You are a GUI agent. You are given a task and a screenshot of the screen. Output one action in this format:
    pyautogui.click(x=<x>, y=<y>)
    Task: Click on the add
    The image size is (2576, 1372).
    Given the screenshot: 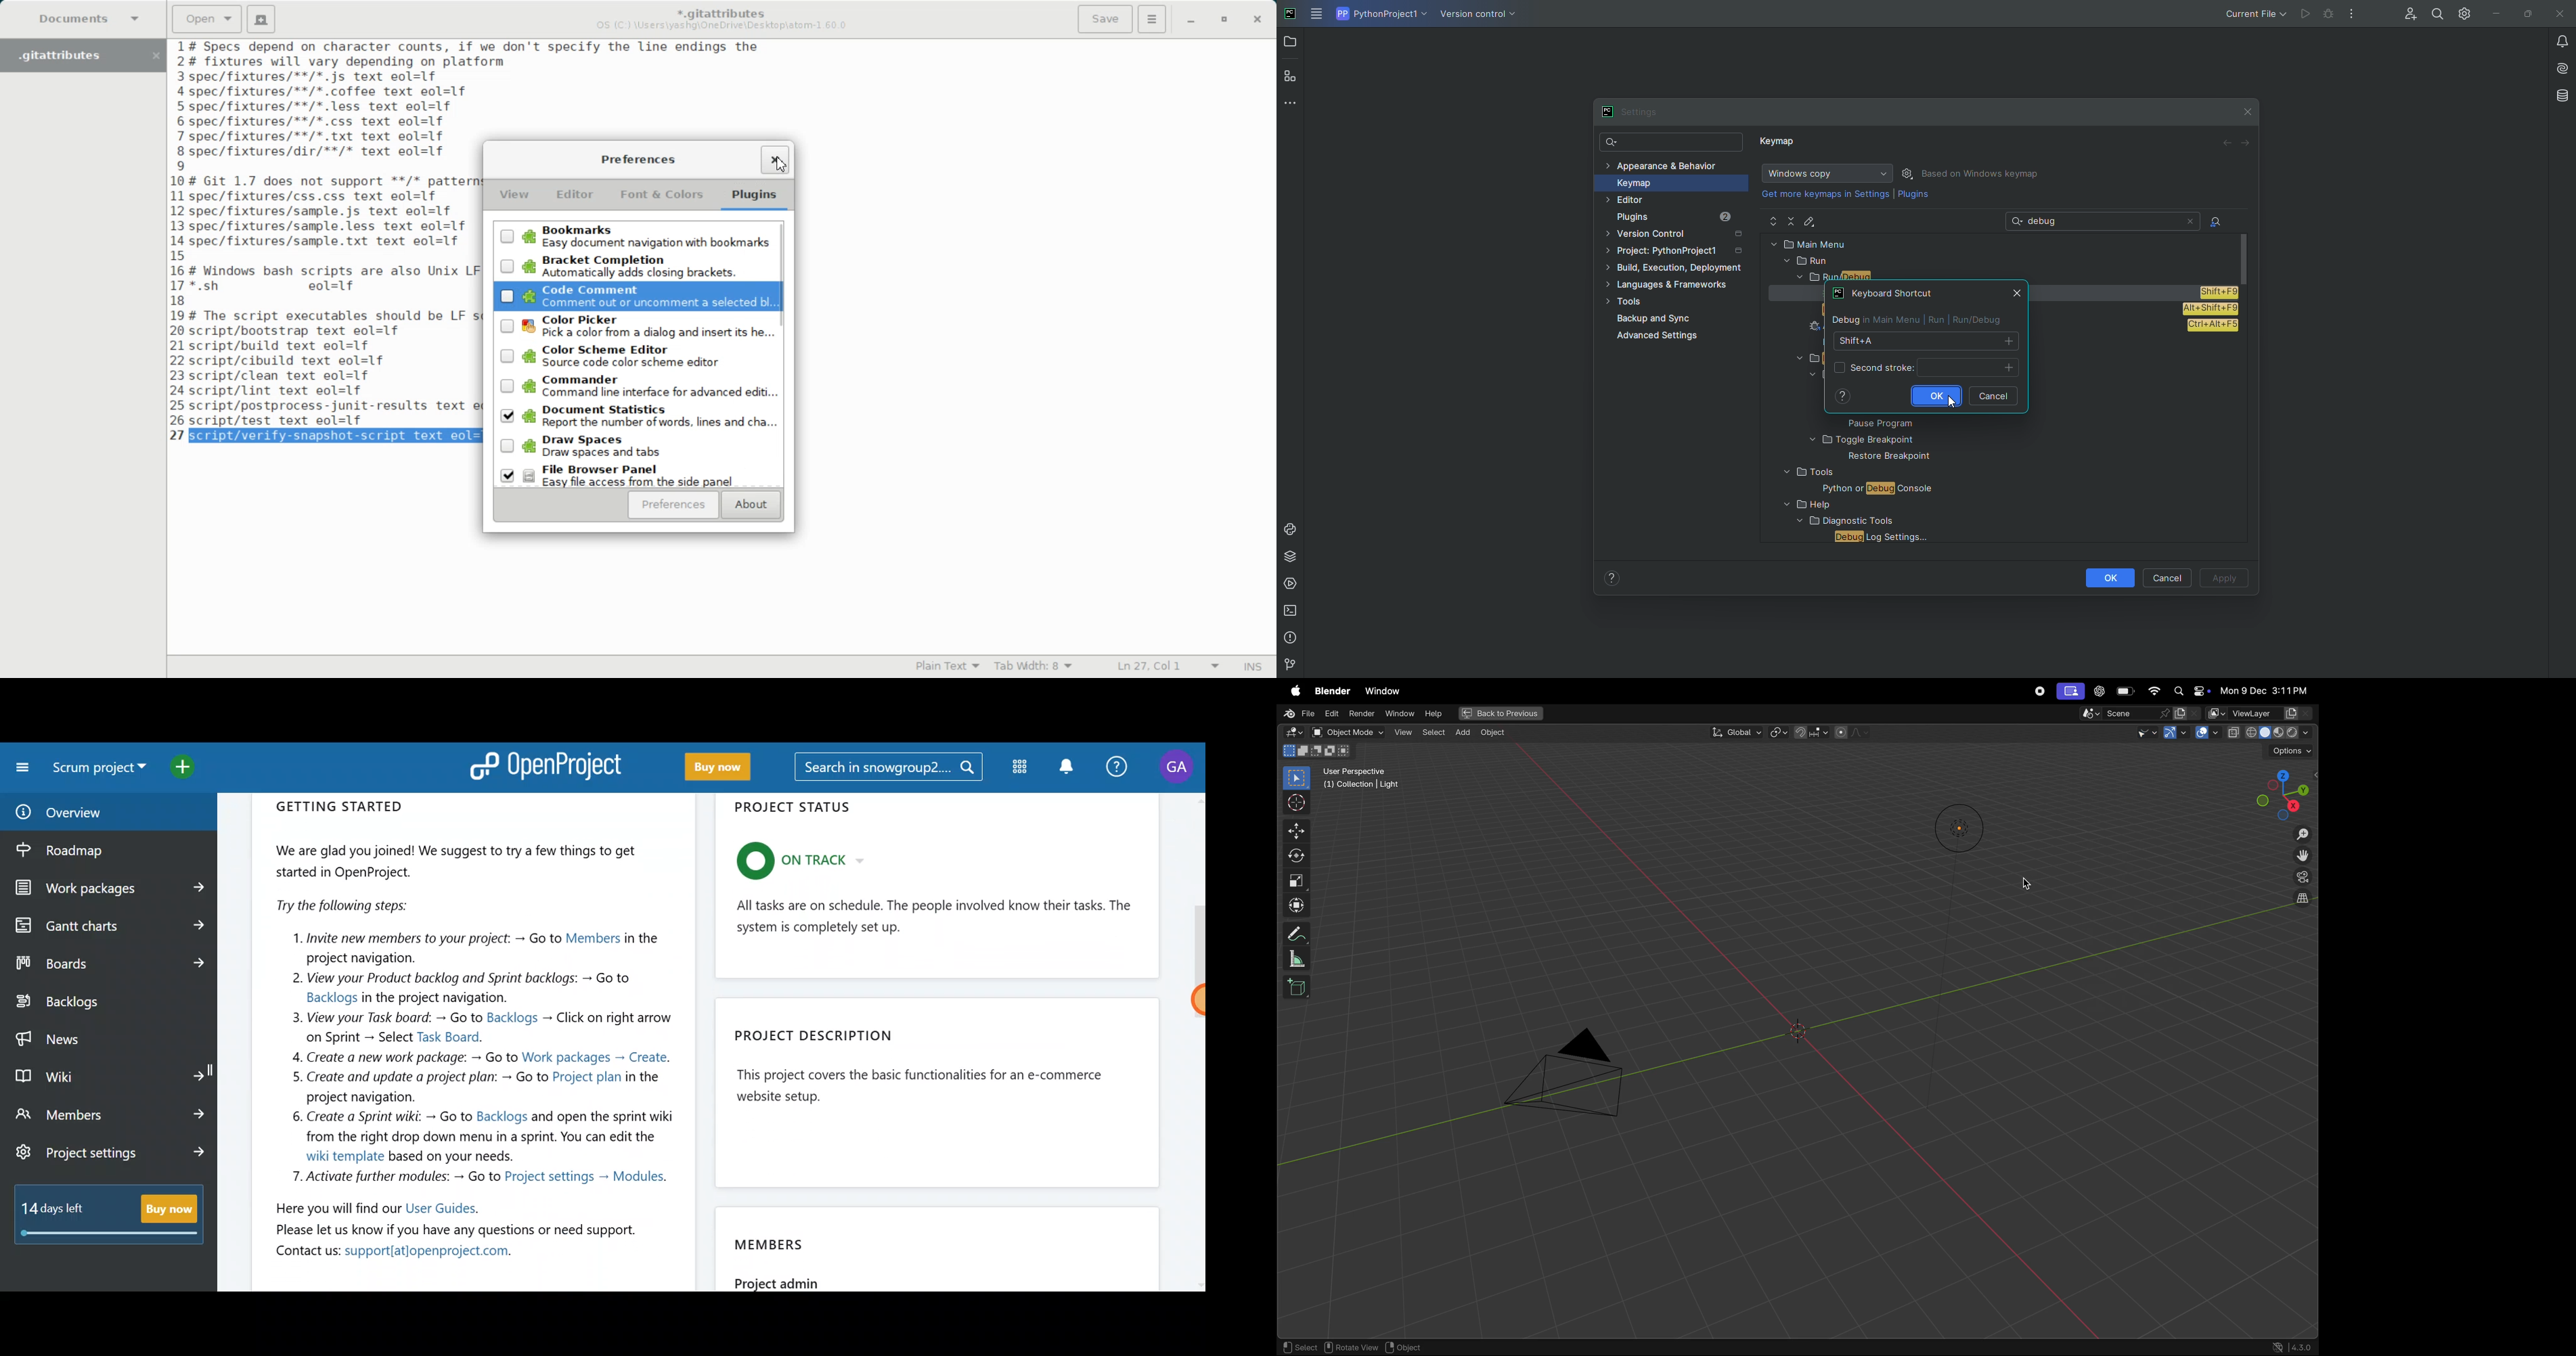 What is the action you would take?
    pyautogui.click(x=1462, y=733)
    